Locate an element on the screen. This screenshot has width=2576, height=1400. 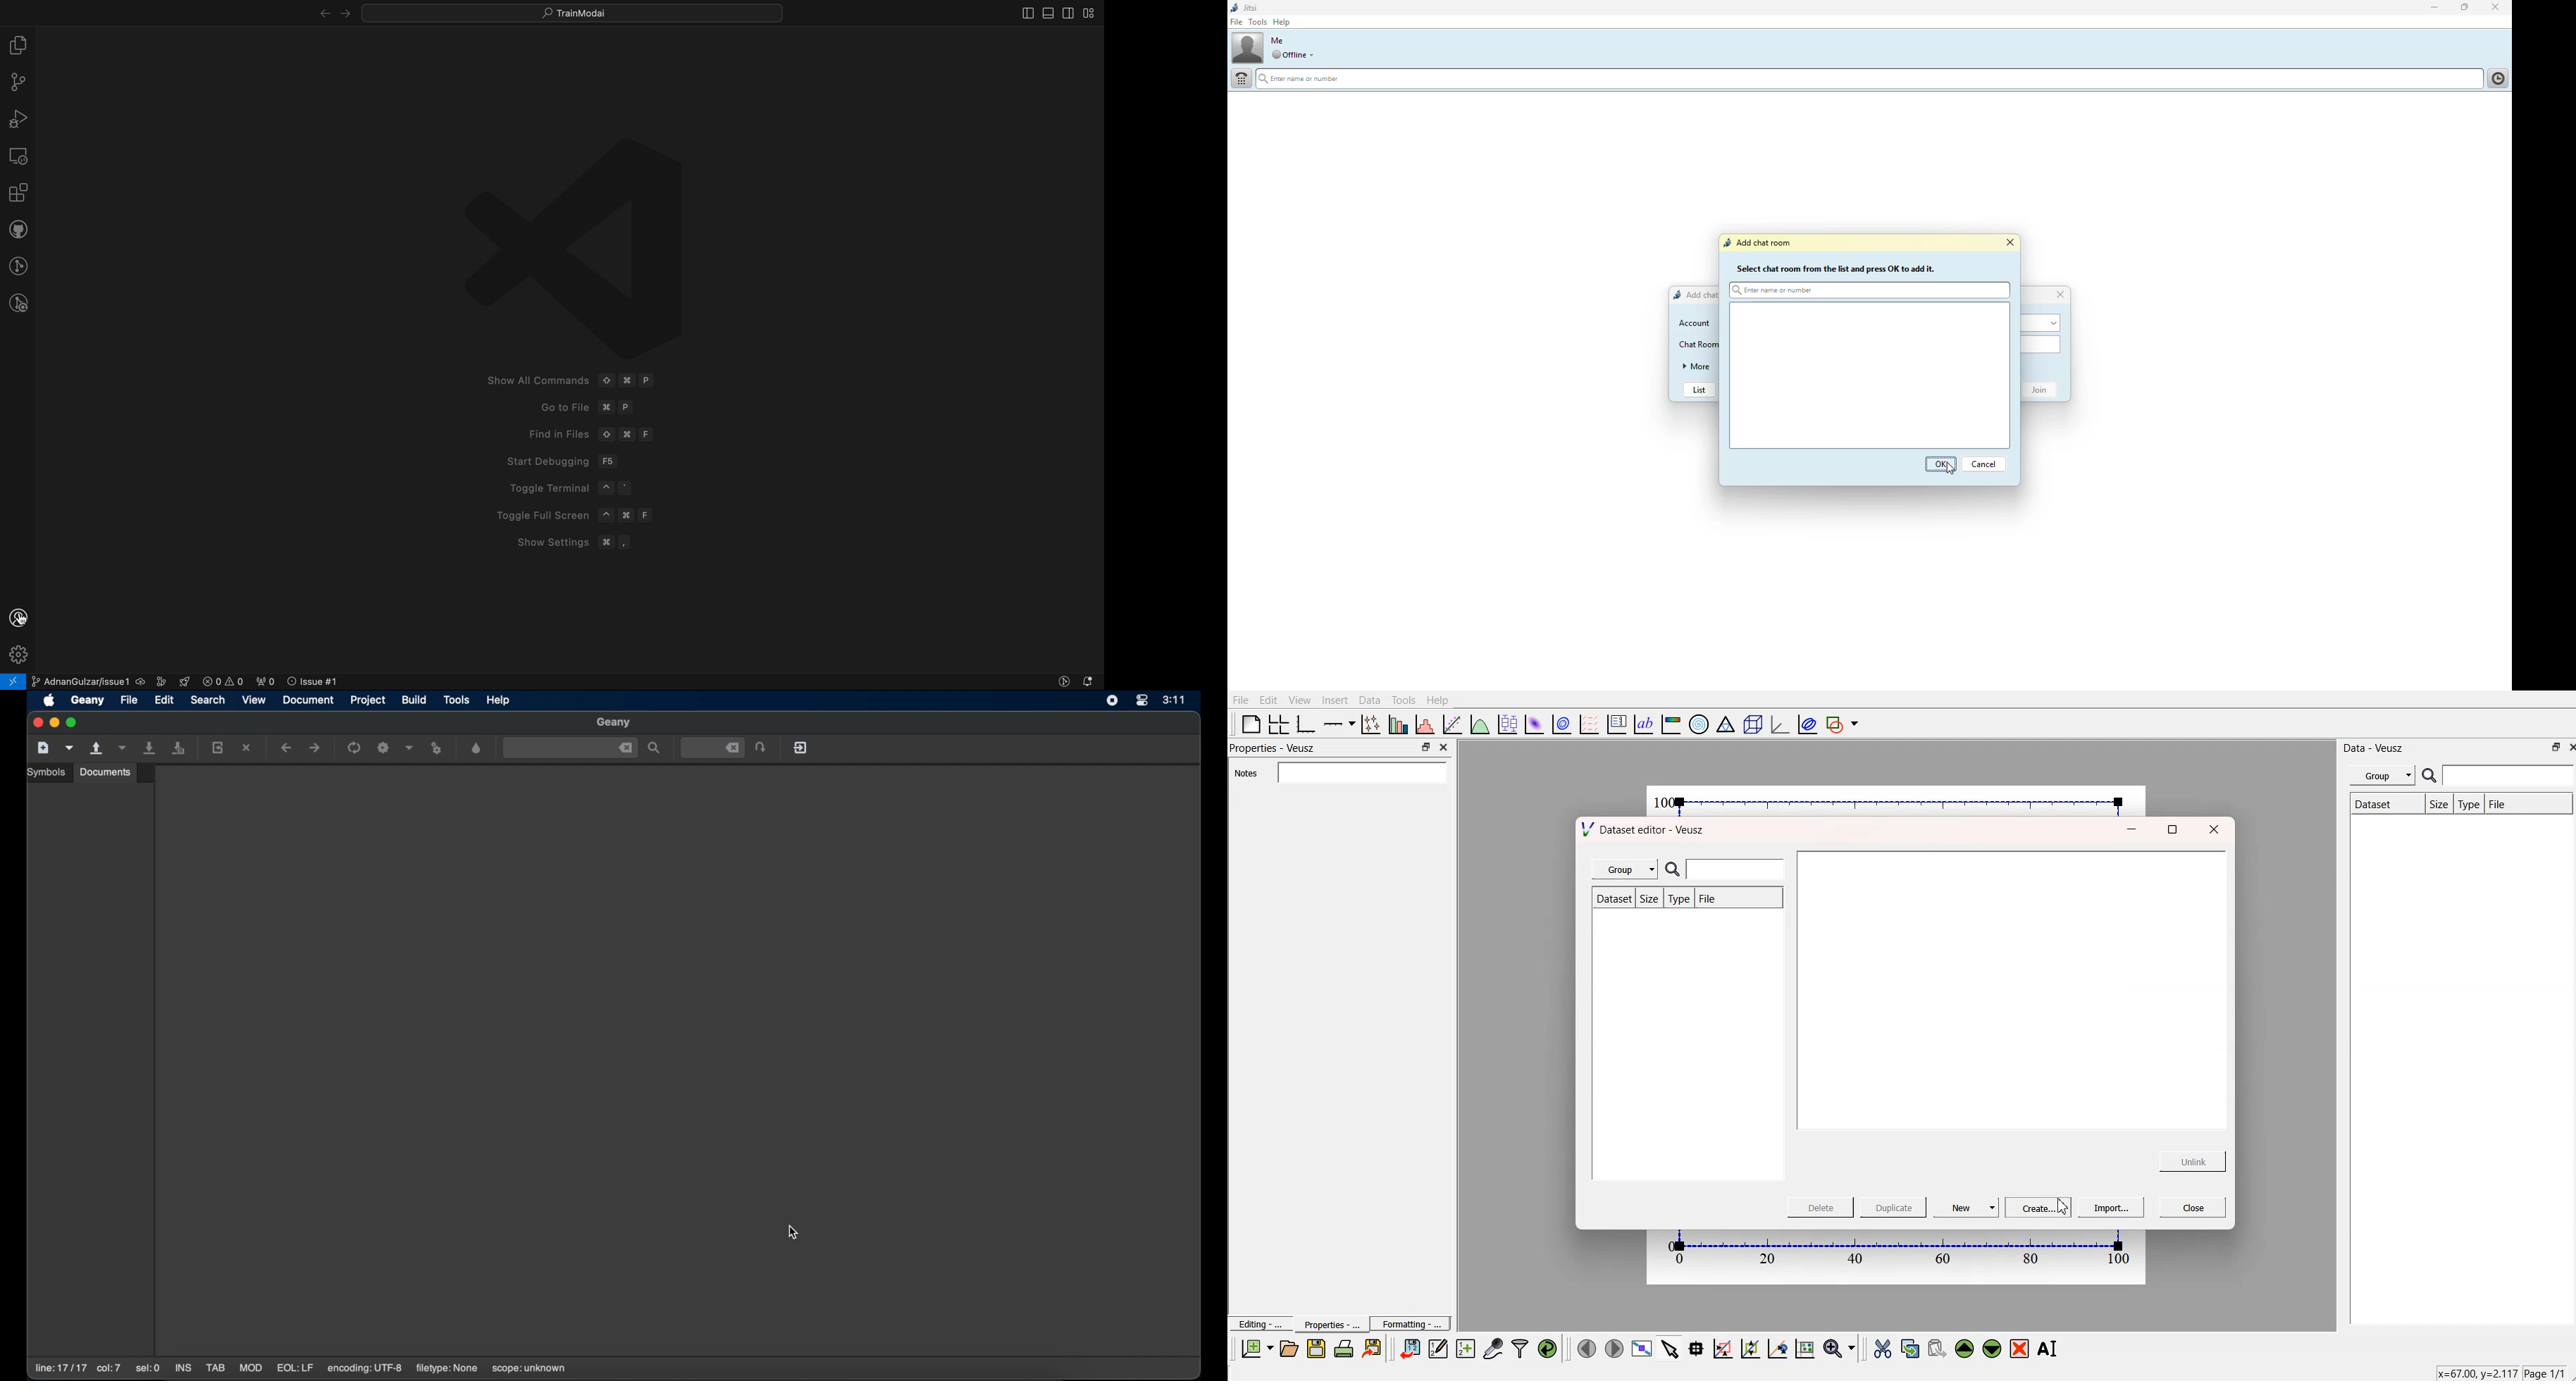
Insert is located at coordinates (1333, 700).